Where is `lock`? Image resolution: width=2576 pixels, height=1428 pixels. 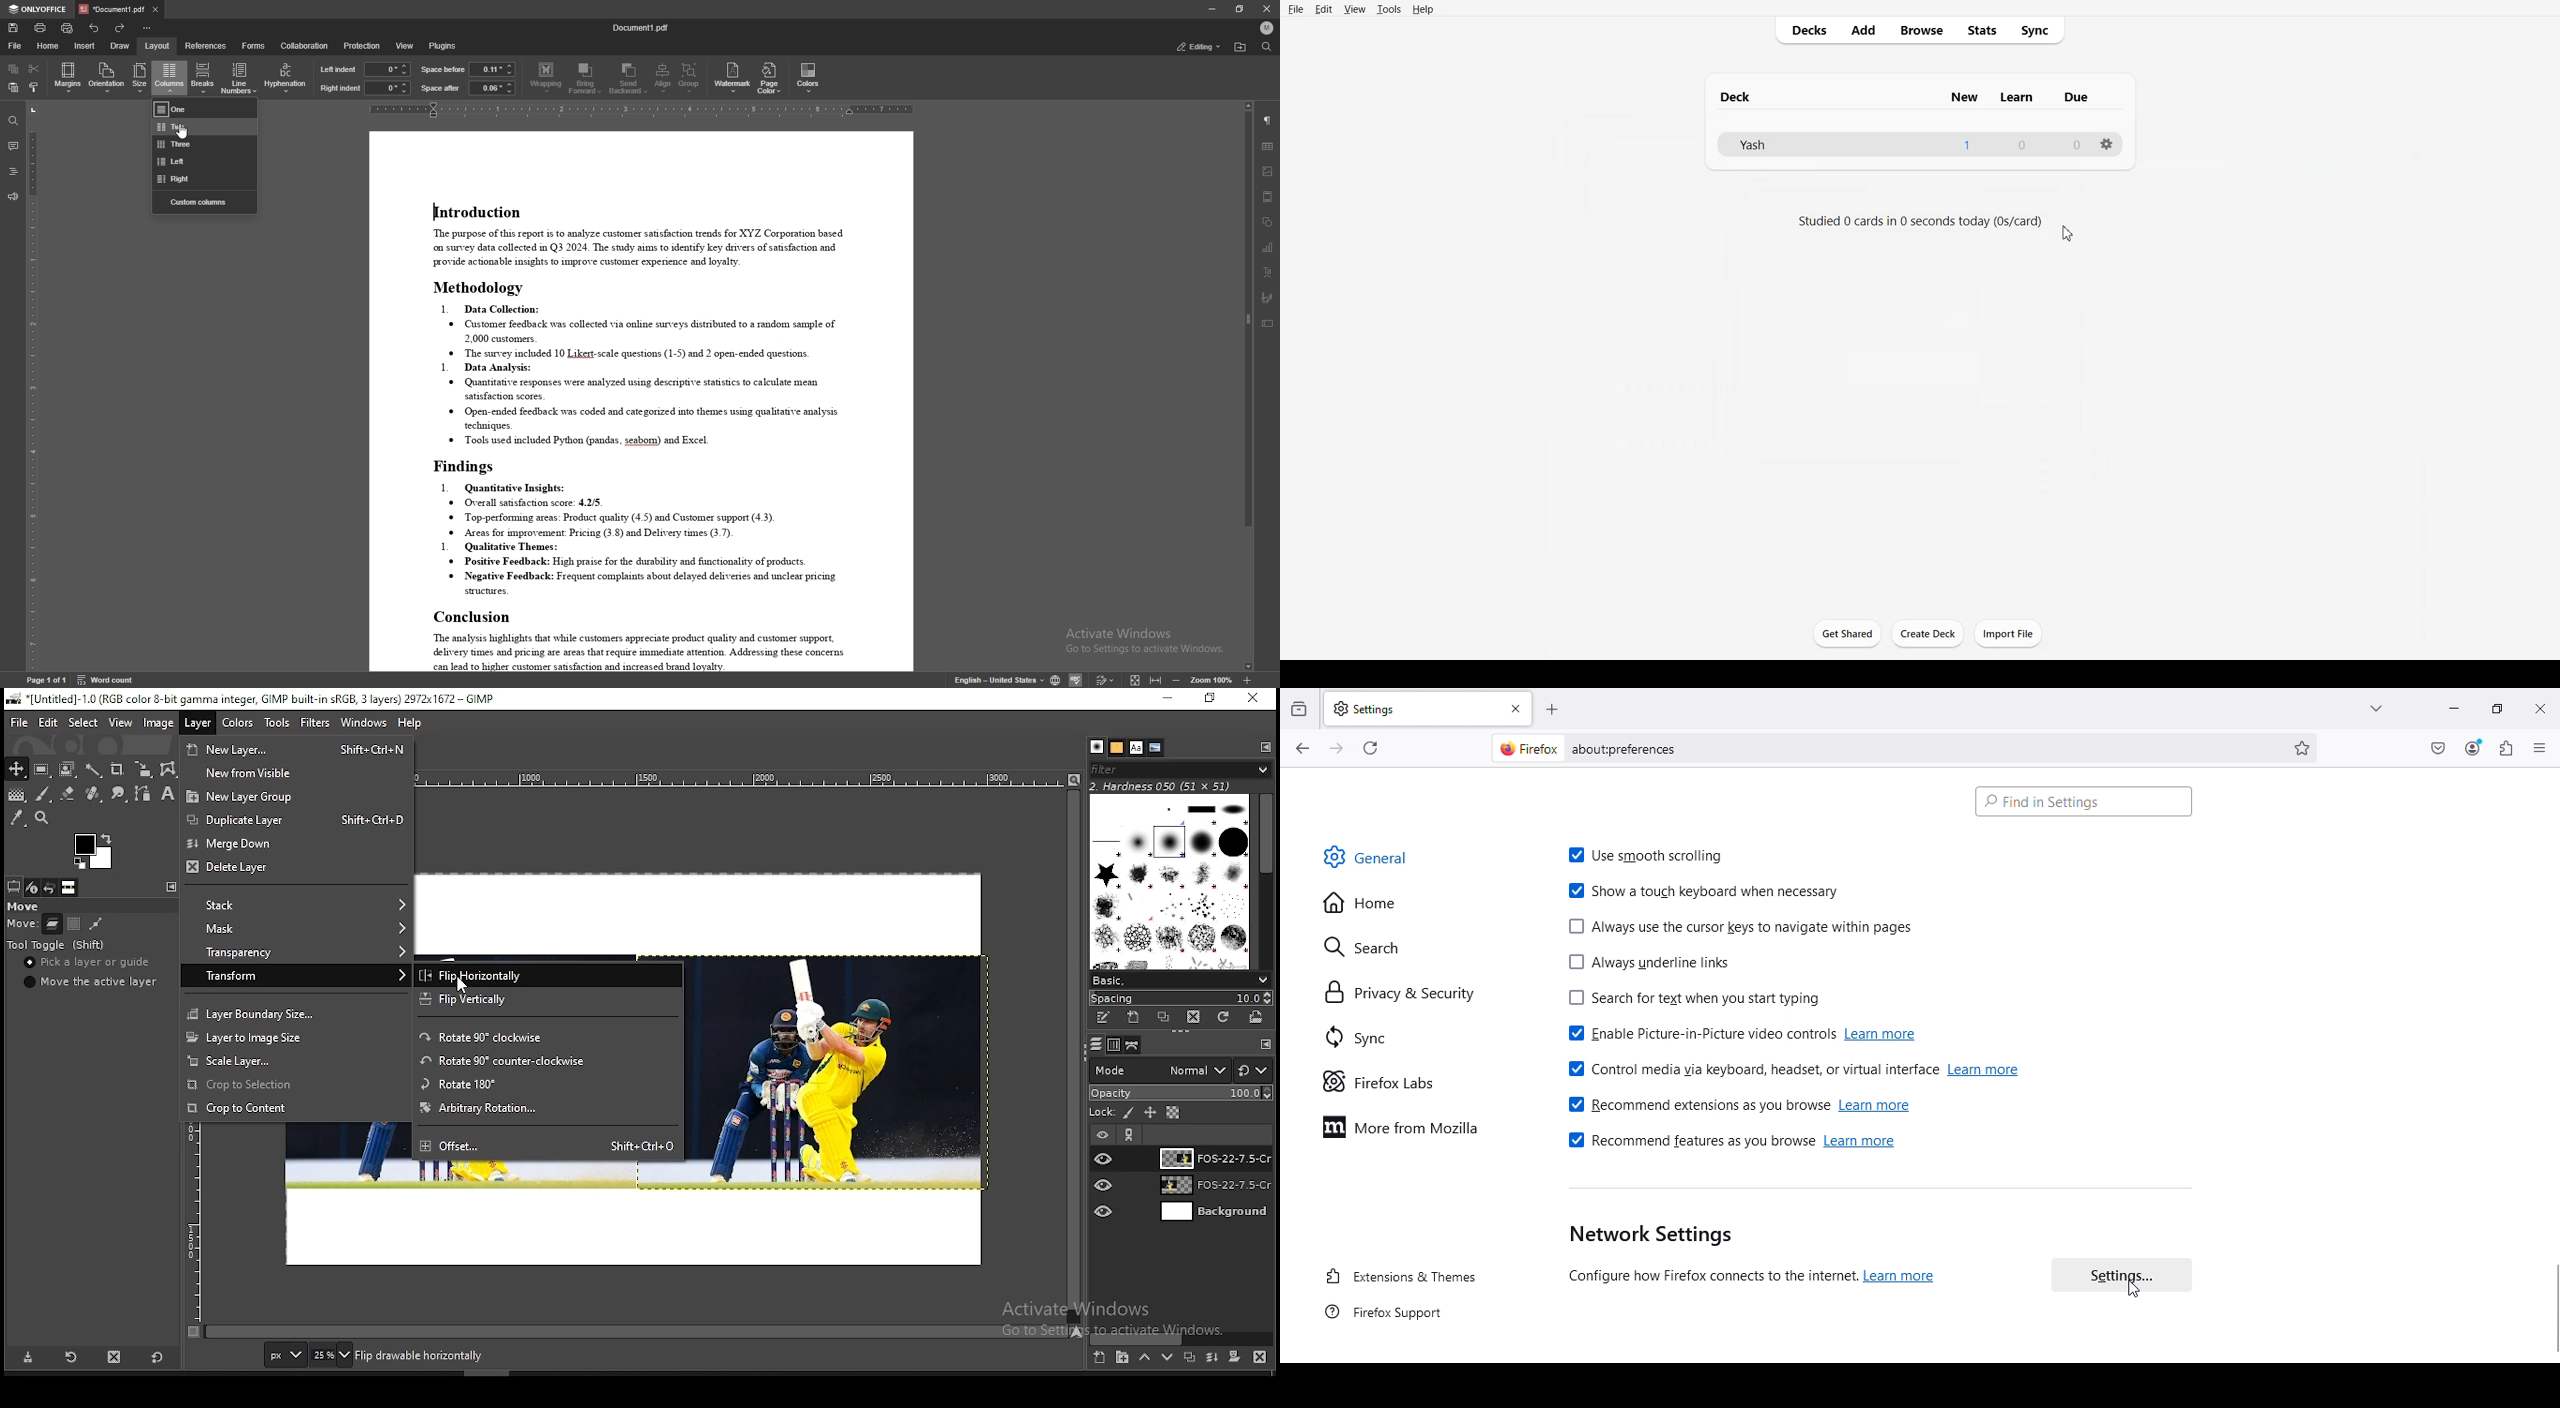
lock is located at coordinates (1100, 1113).